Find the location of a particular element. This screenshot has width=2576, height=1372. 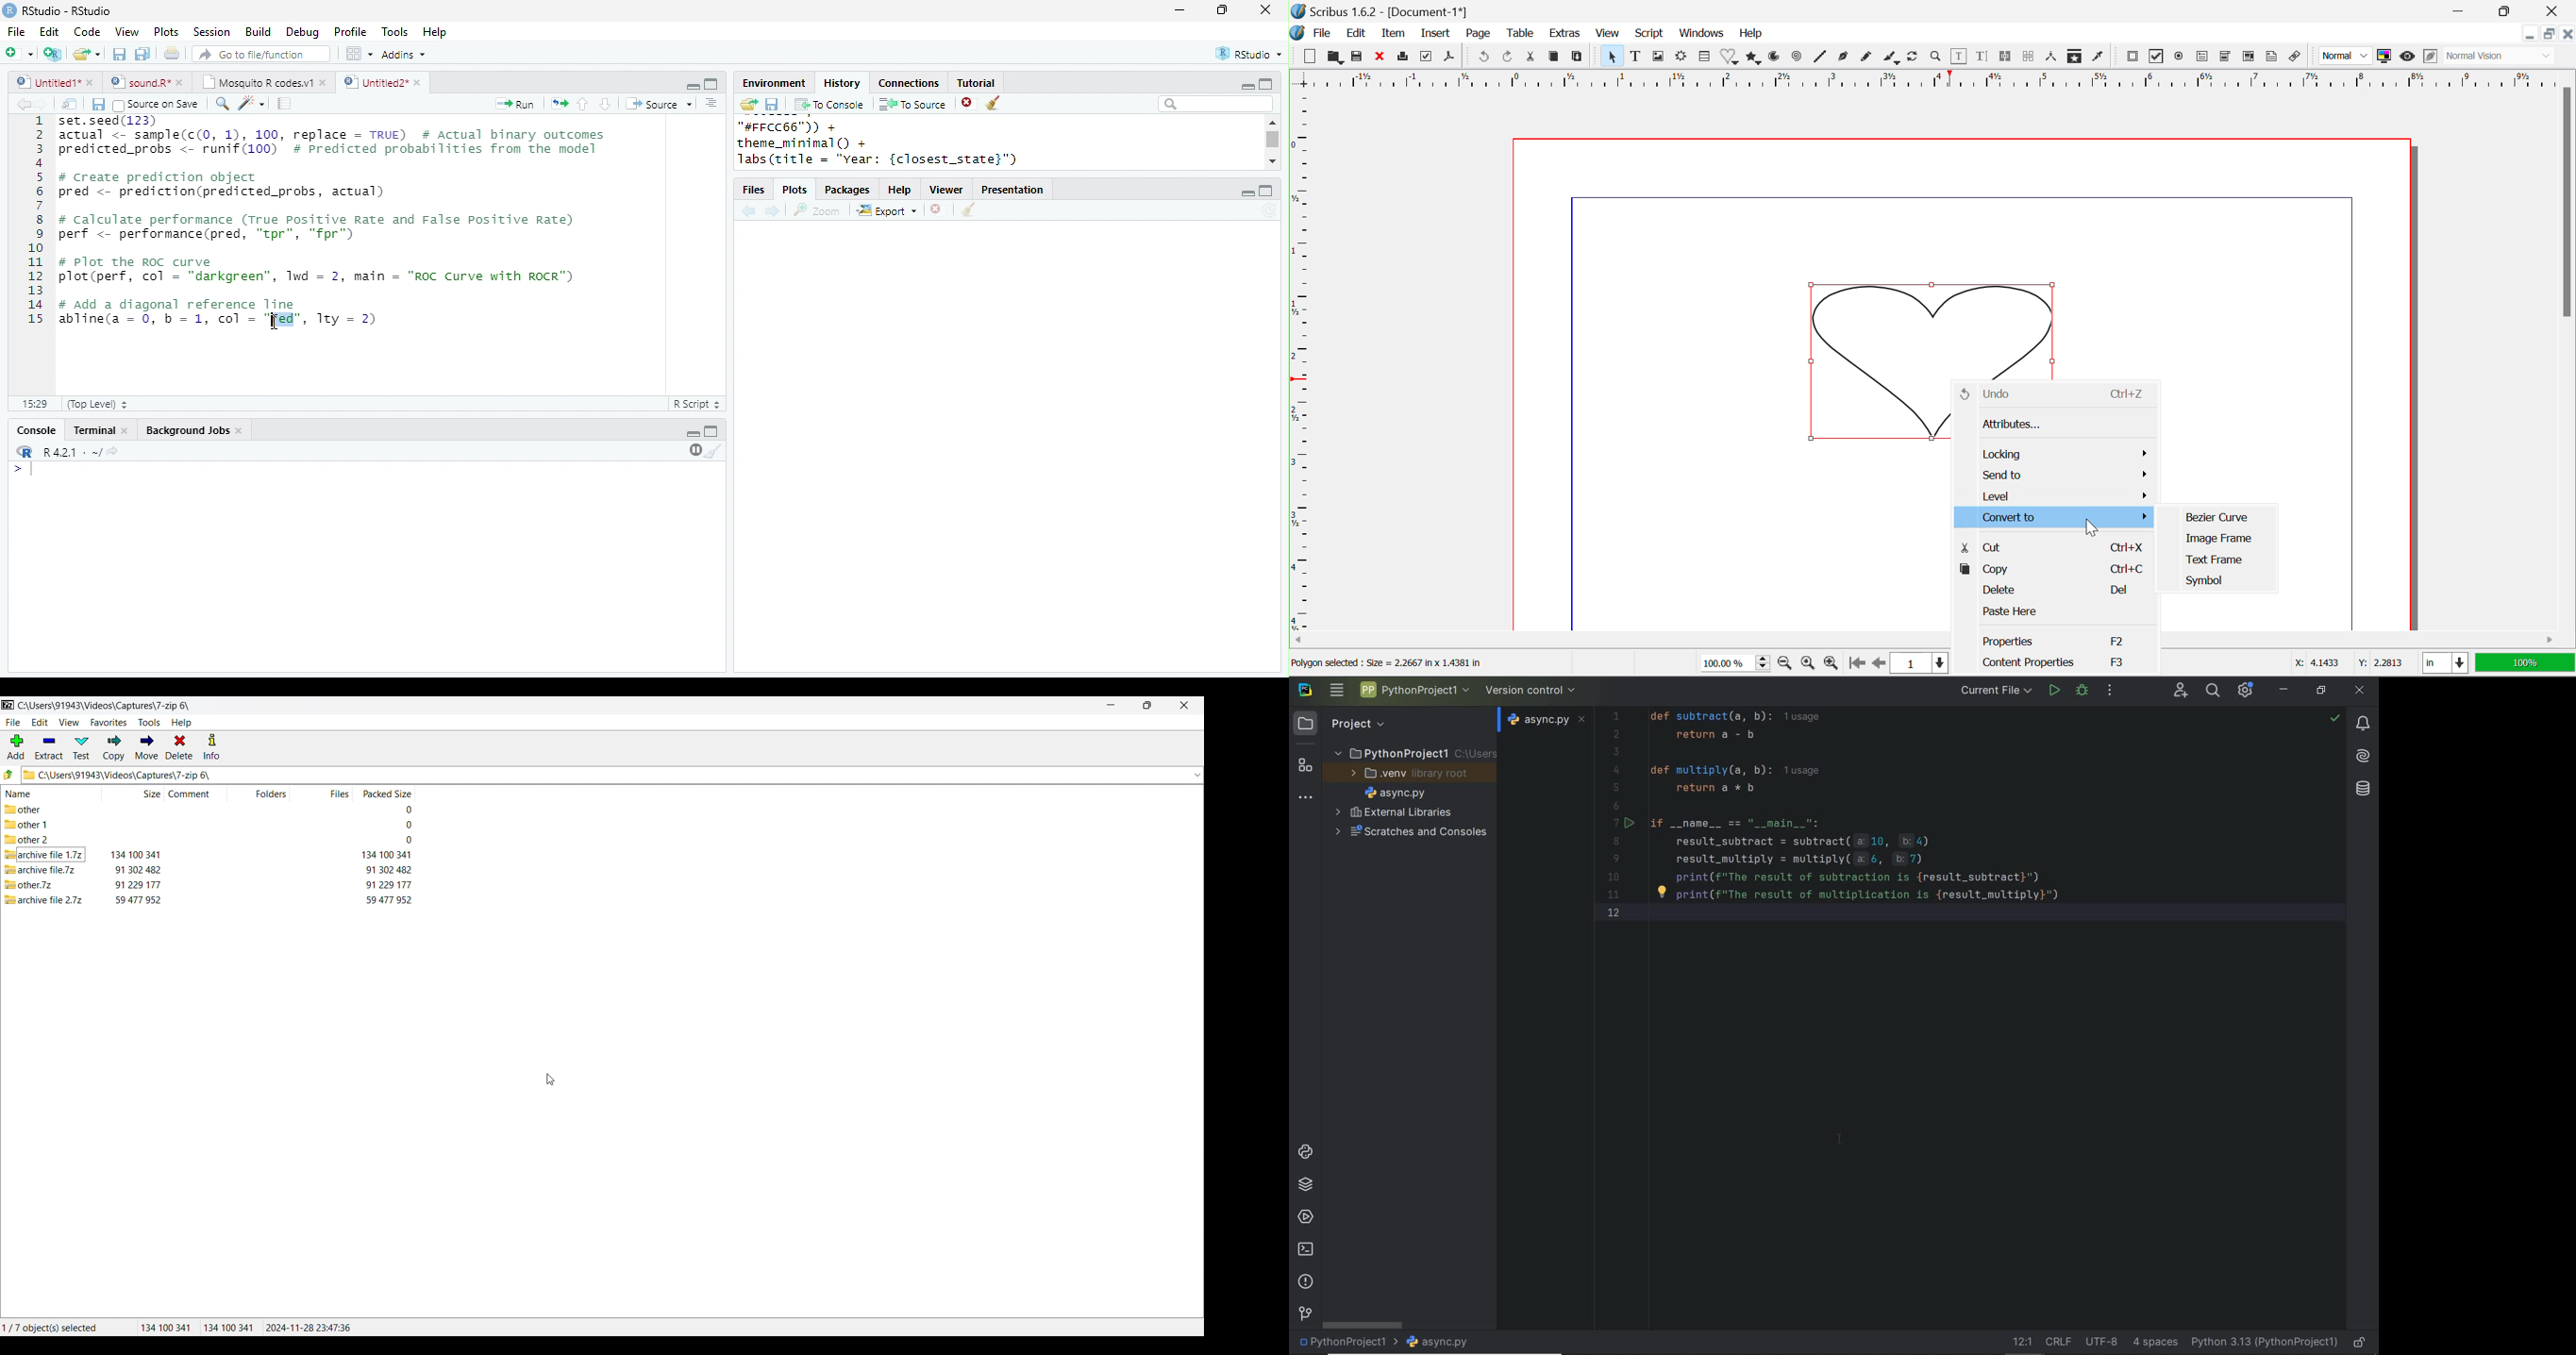

save is located at coordinates (98, 105).